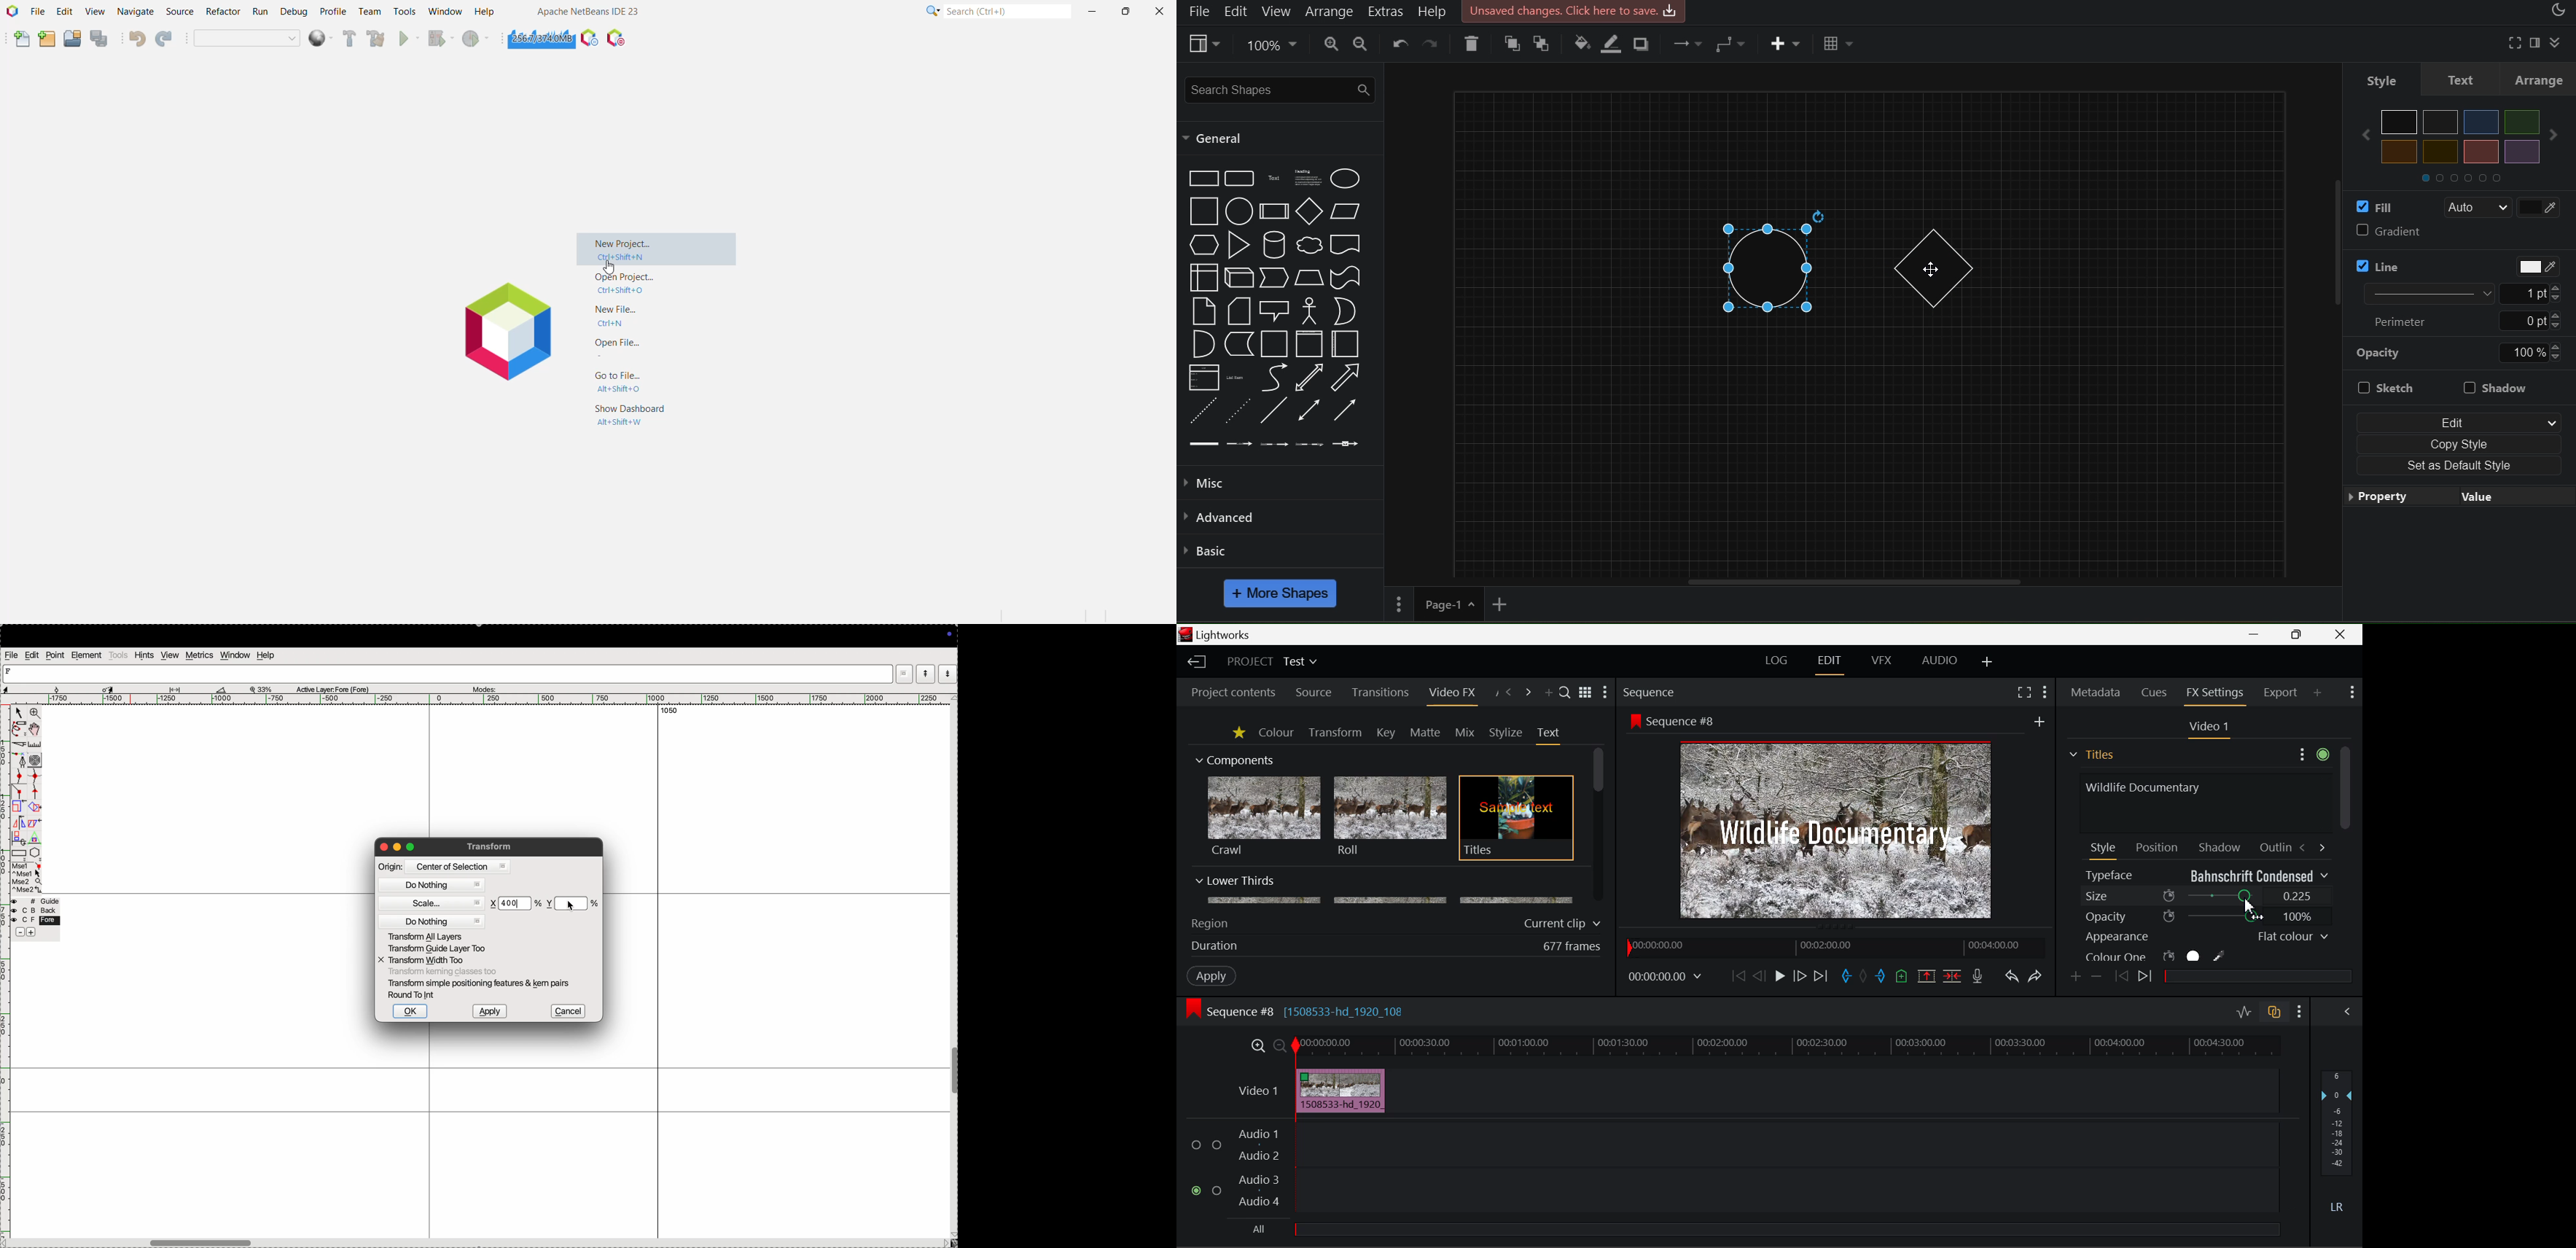 The image size is (2576, 1260). I want to click on Internal Storage, so click(1203, 277).